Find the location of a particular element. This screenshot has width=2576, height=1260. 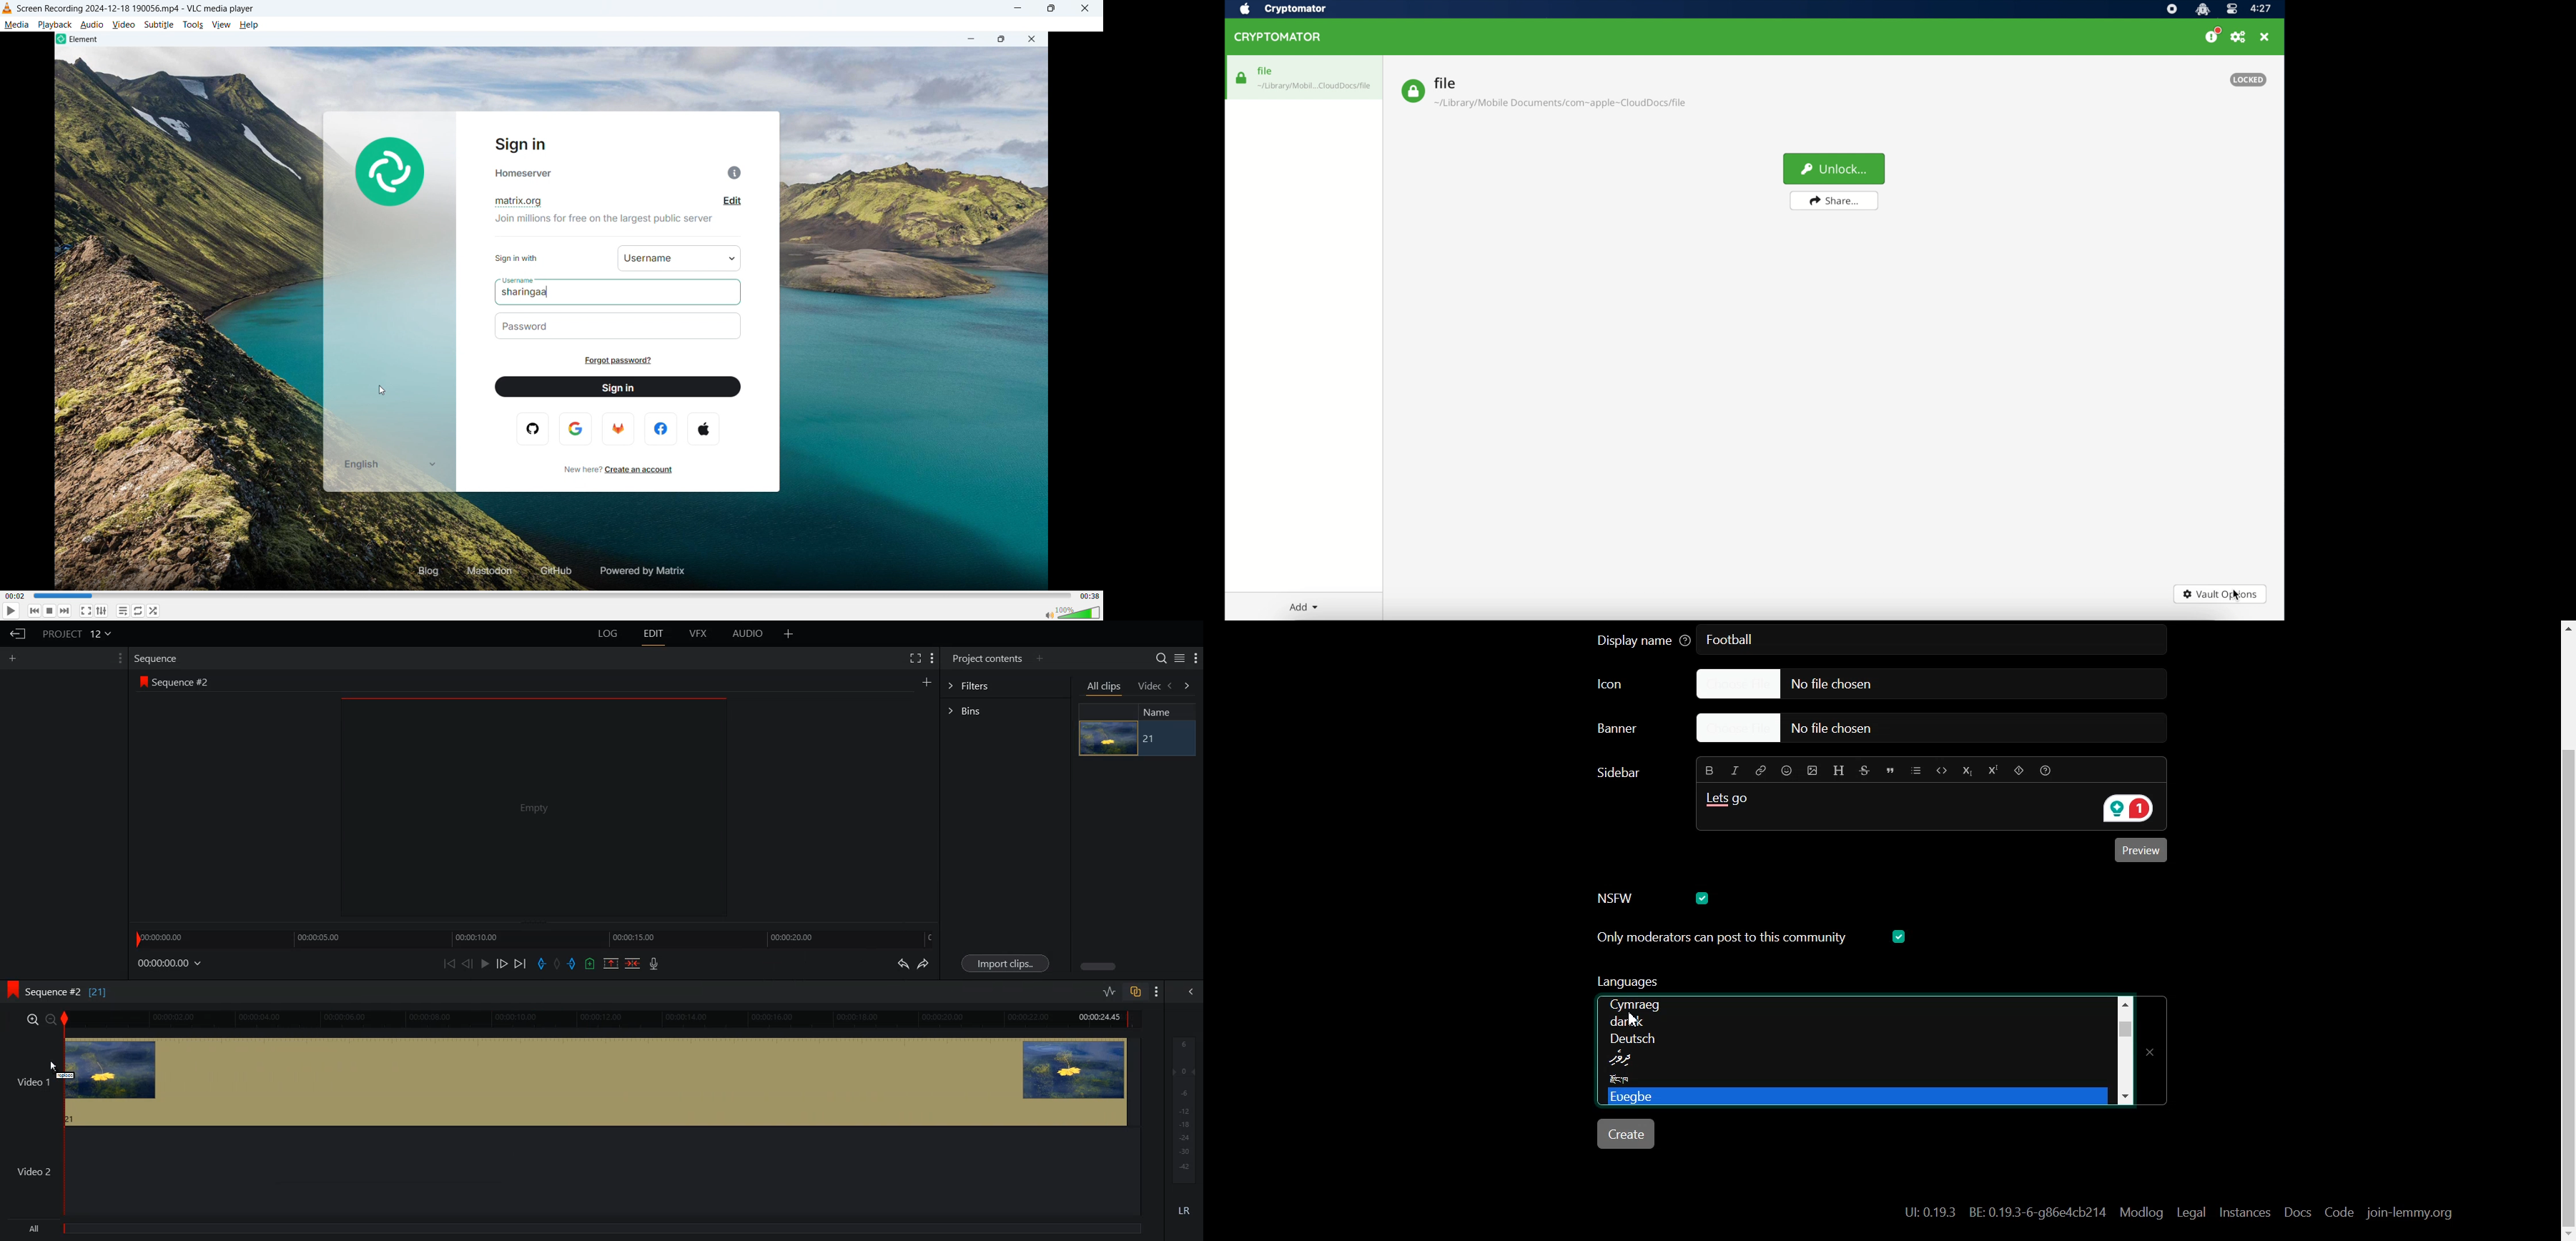

Video Slider is located at coordinates (609, 1020).